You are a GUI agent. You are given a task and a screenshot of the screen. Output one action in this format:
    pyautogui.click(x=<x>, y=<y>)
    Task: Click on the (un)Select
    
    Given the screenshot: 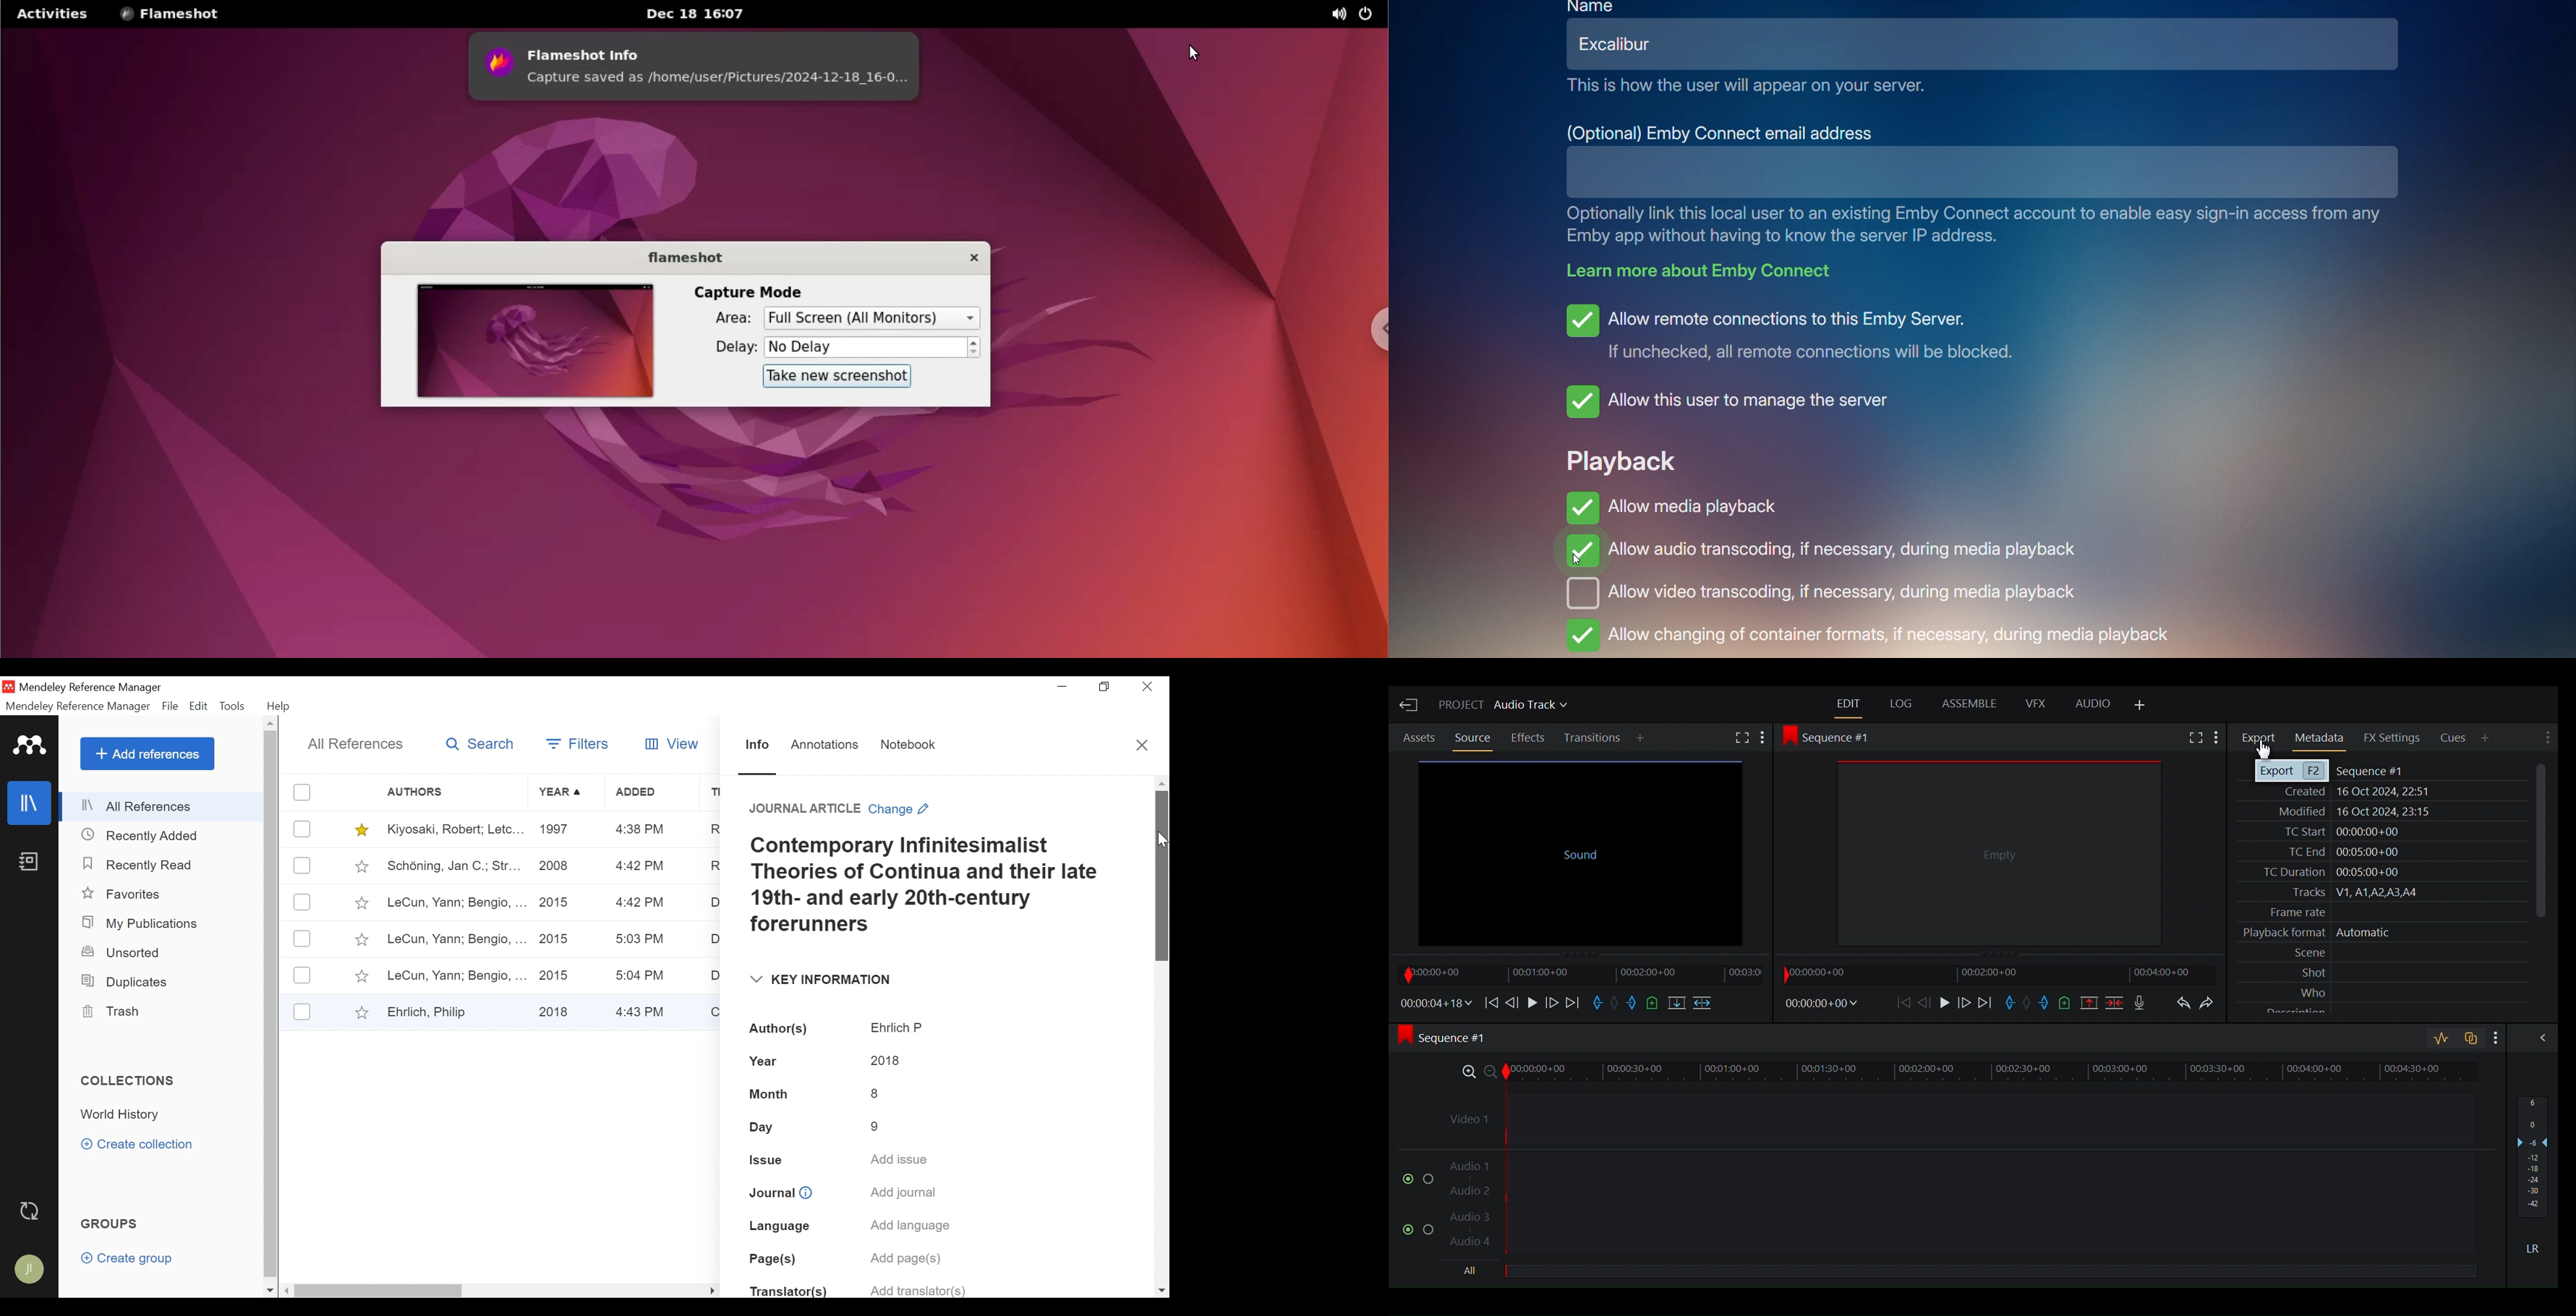 What is the action you would take?
    pyautogui.click(x=302, y=866)
    